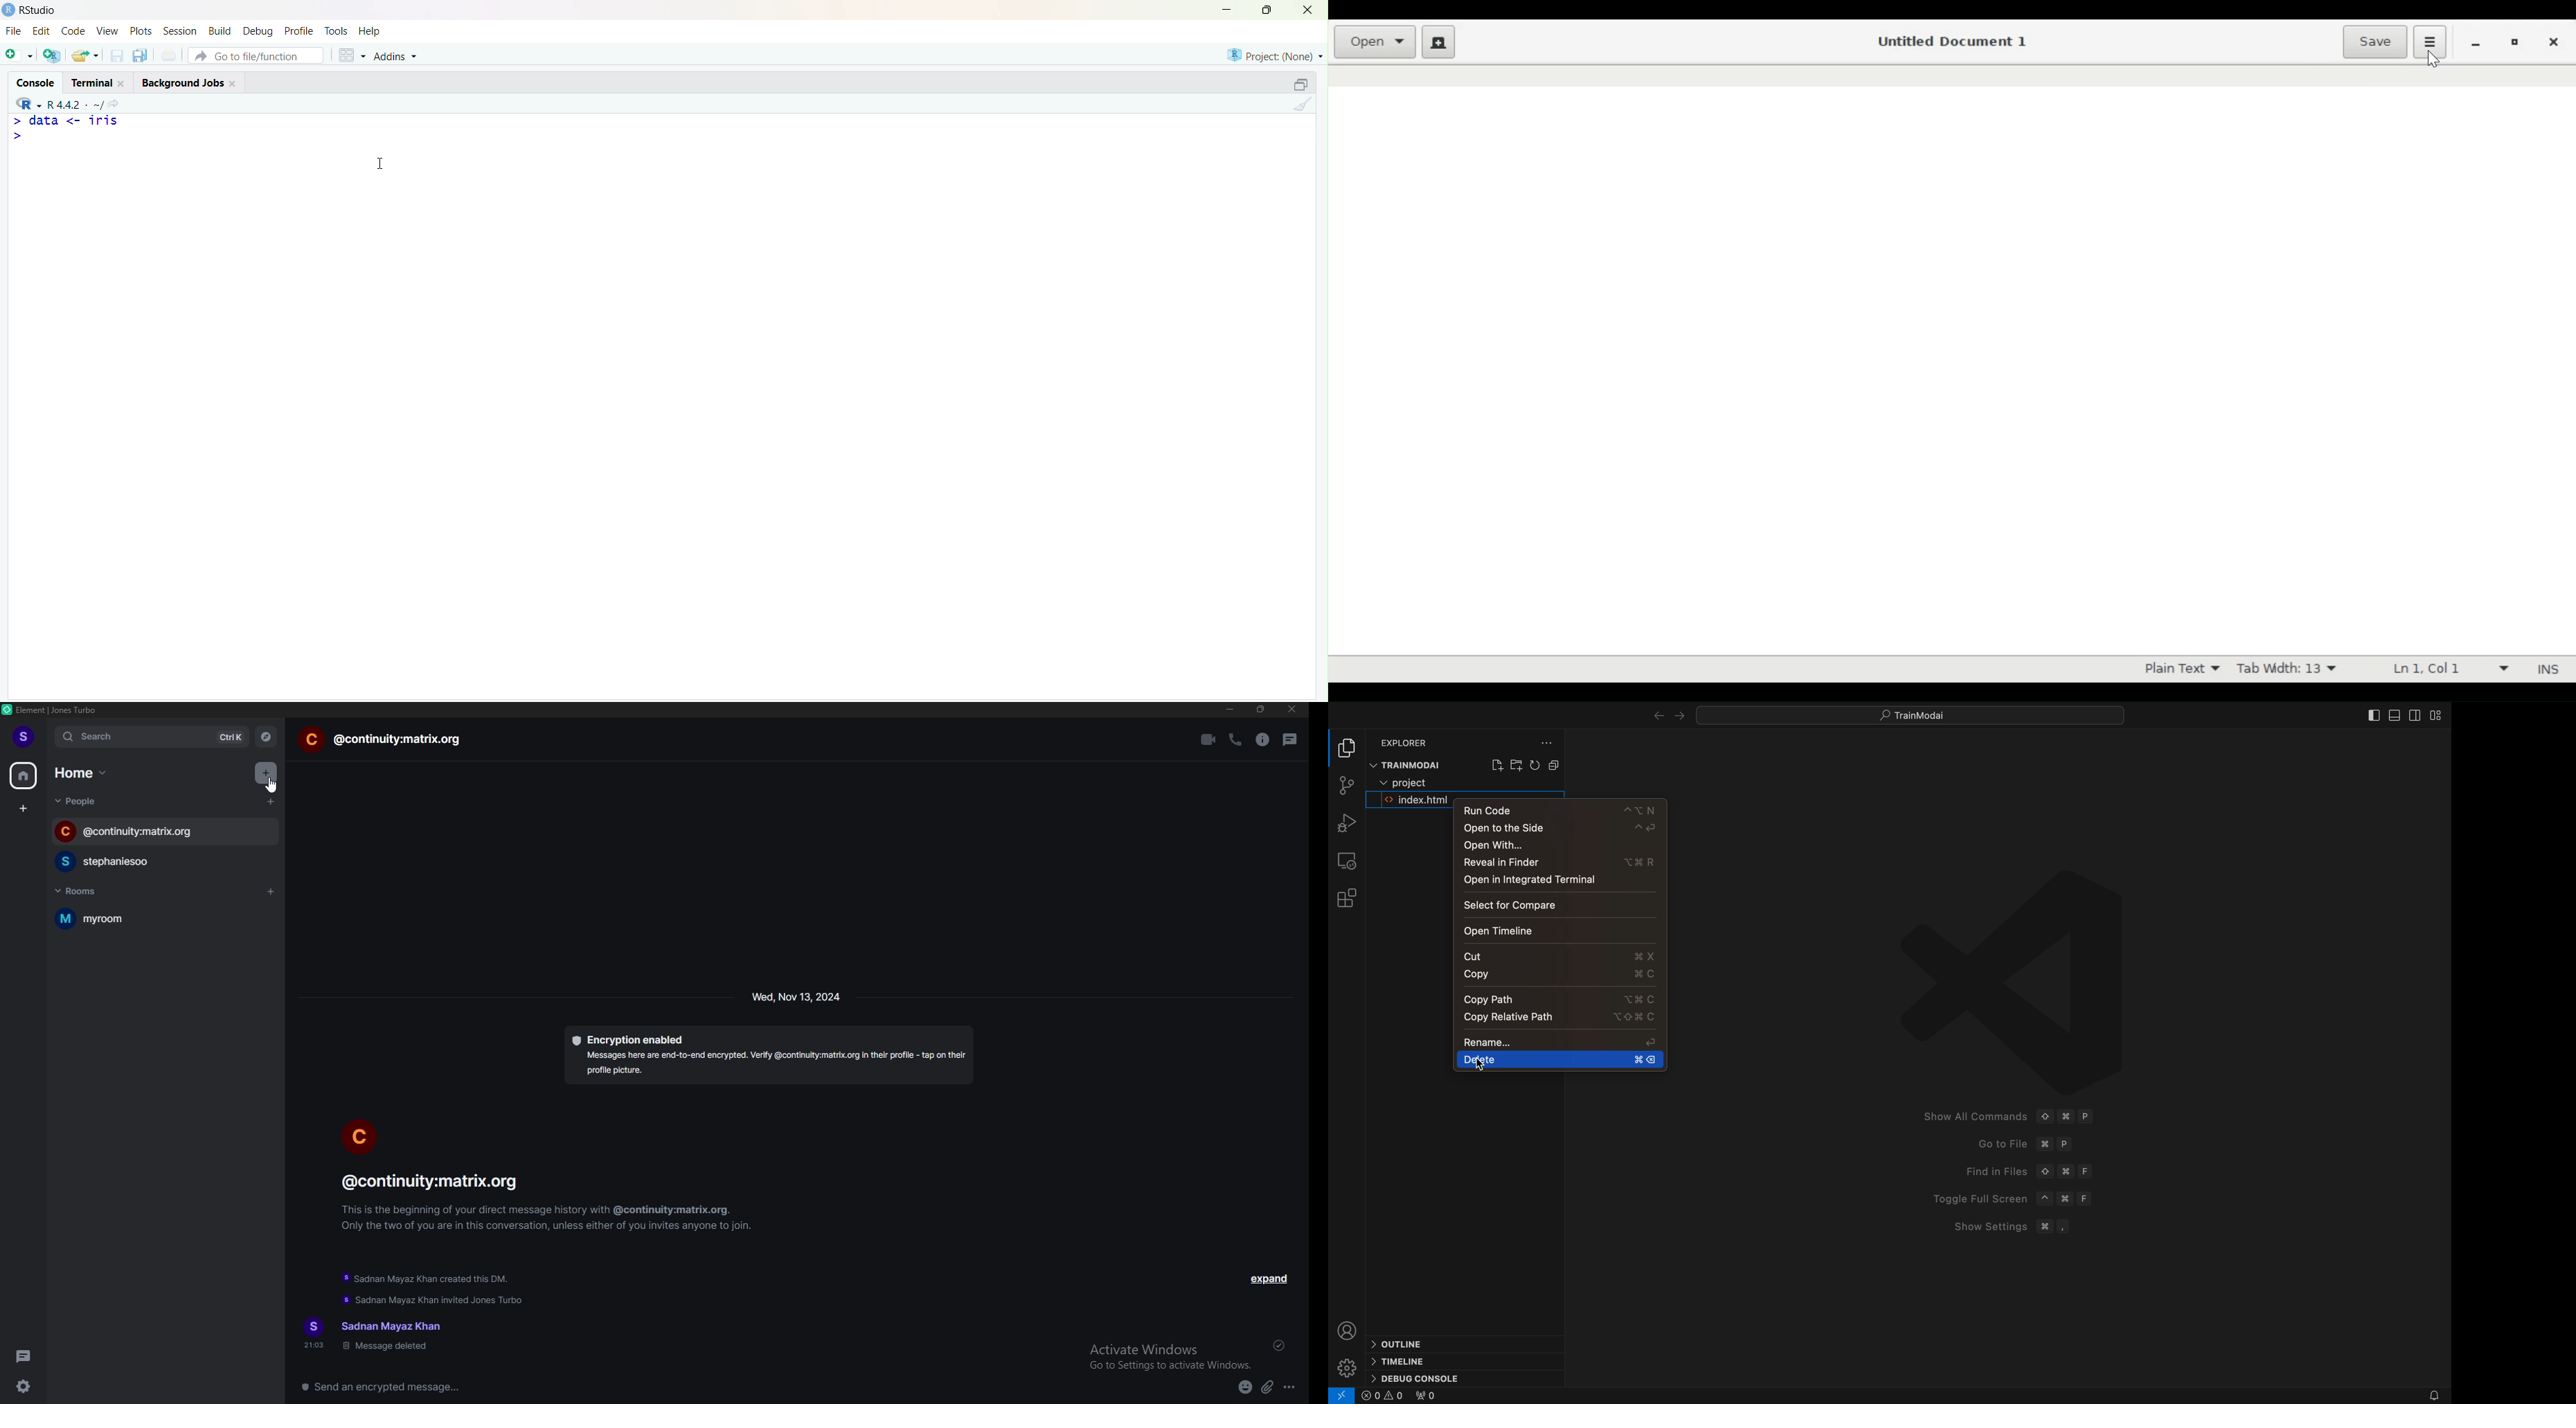 The image size is (2576, 1428). Describe the element at coordinates (116, 56) in the screenshot. I see `Save current document (Ctrl + S)` at that location.